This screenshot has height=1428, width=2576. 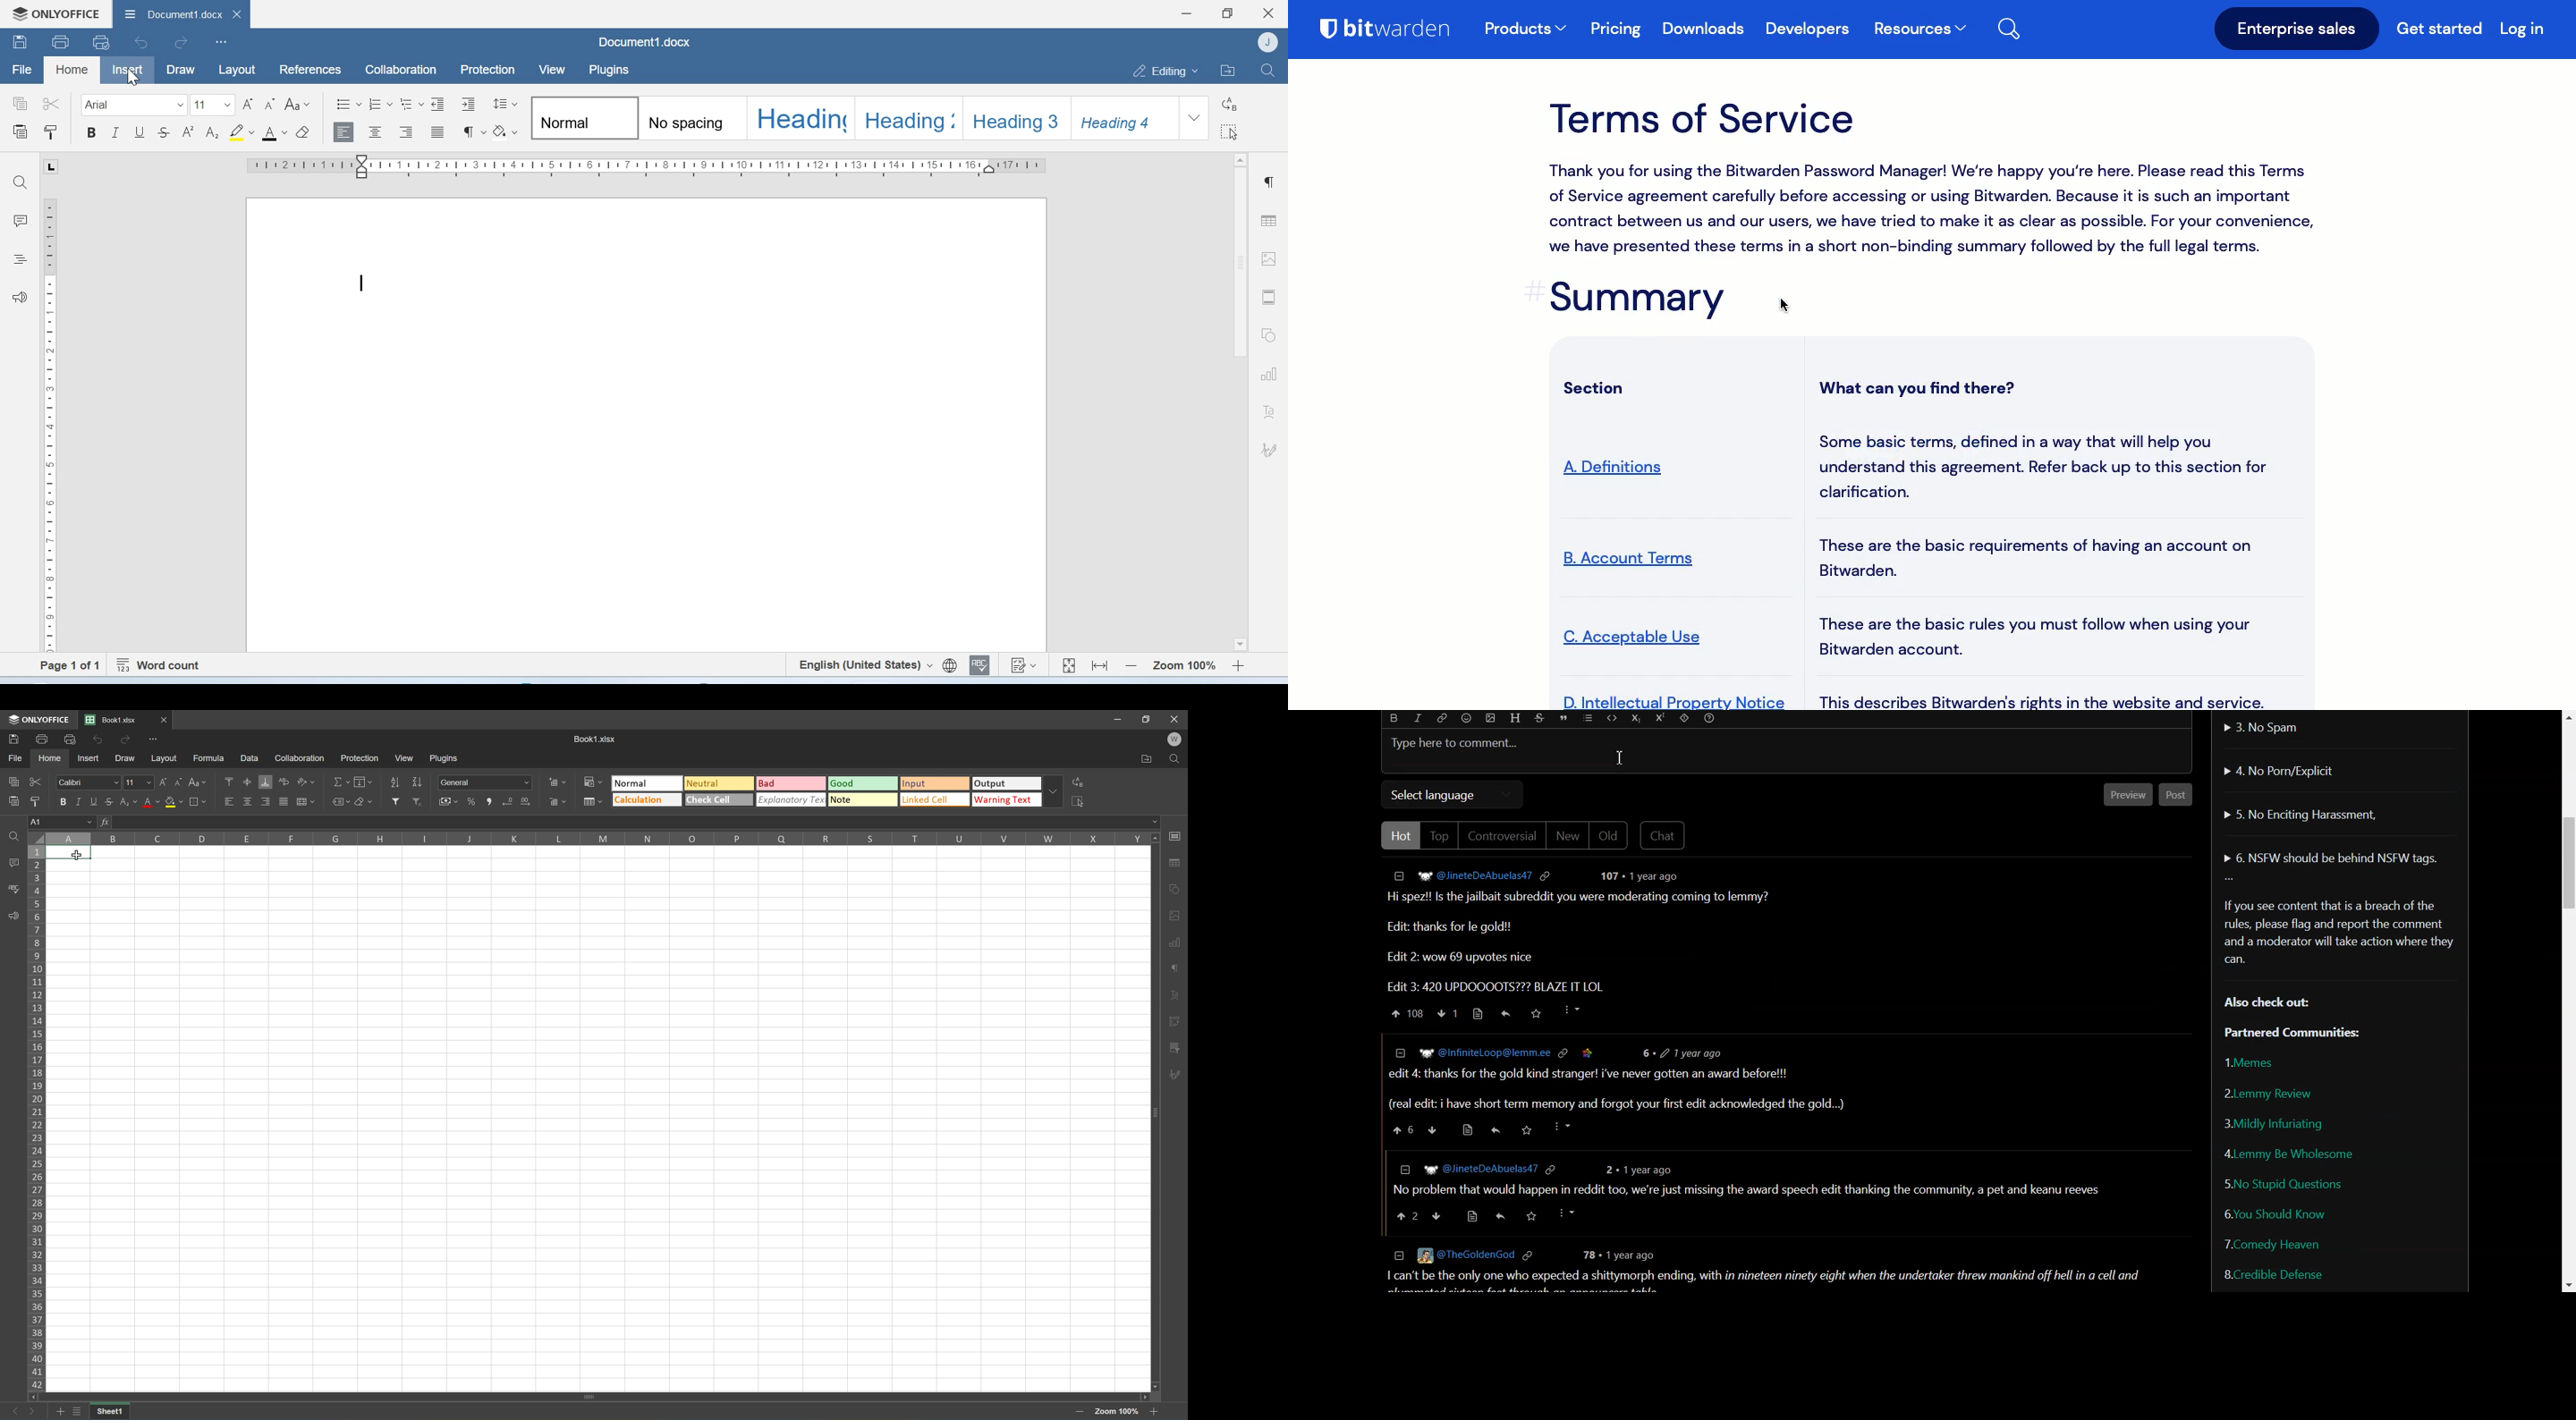 I want to click on More, so click(x=2231, y=879).